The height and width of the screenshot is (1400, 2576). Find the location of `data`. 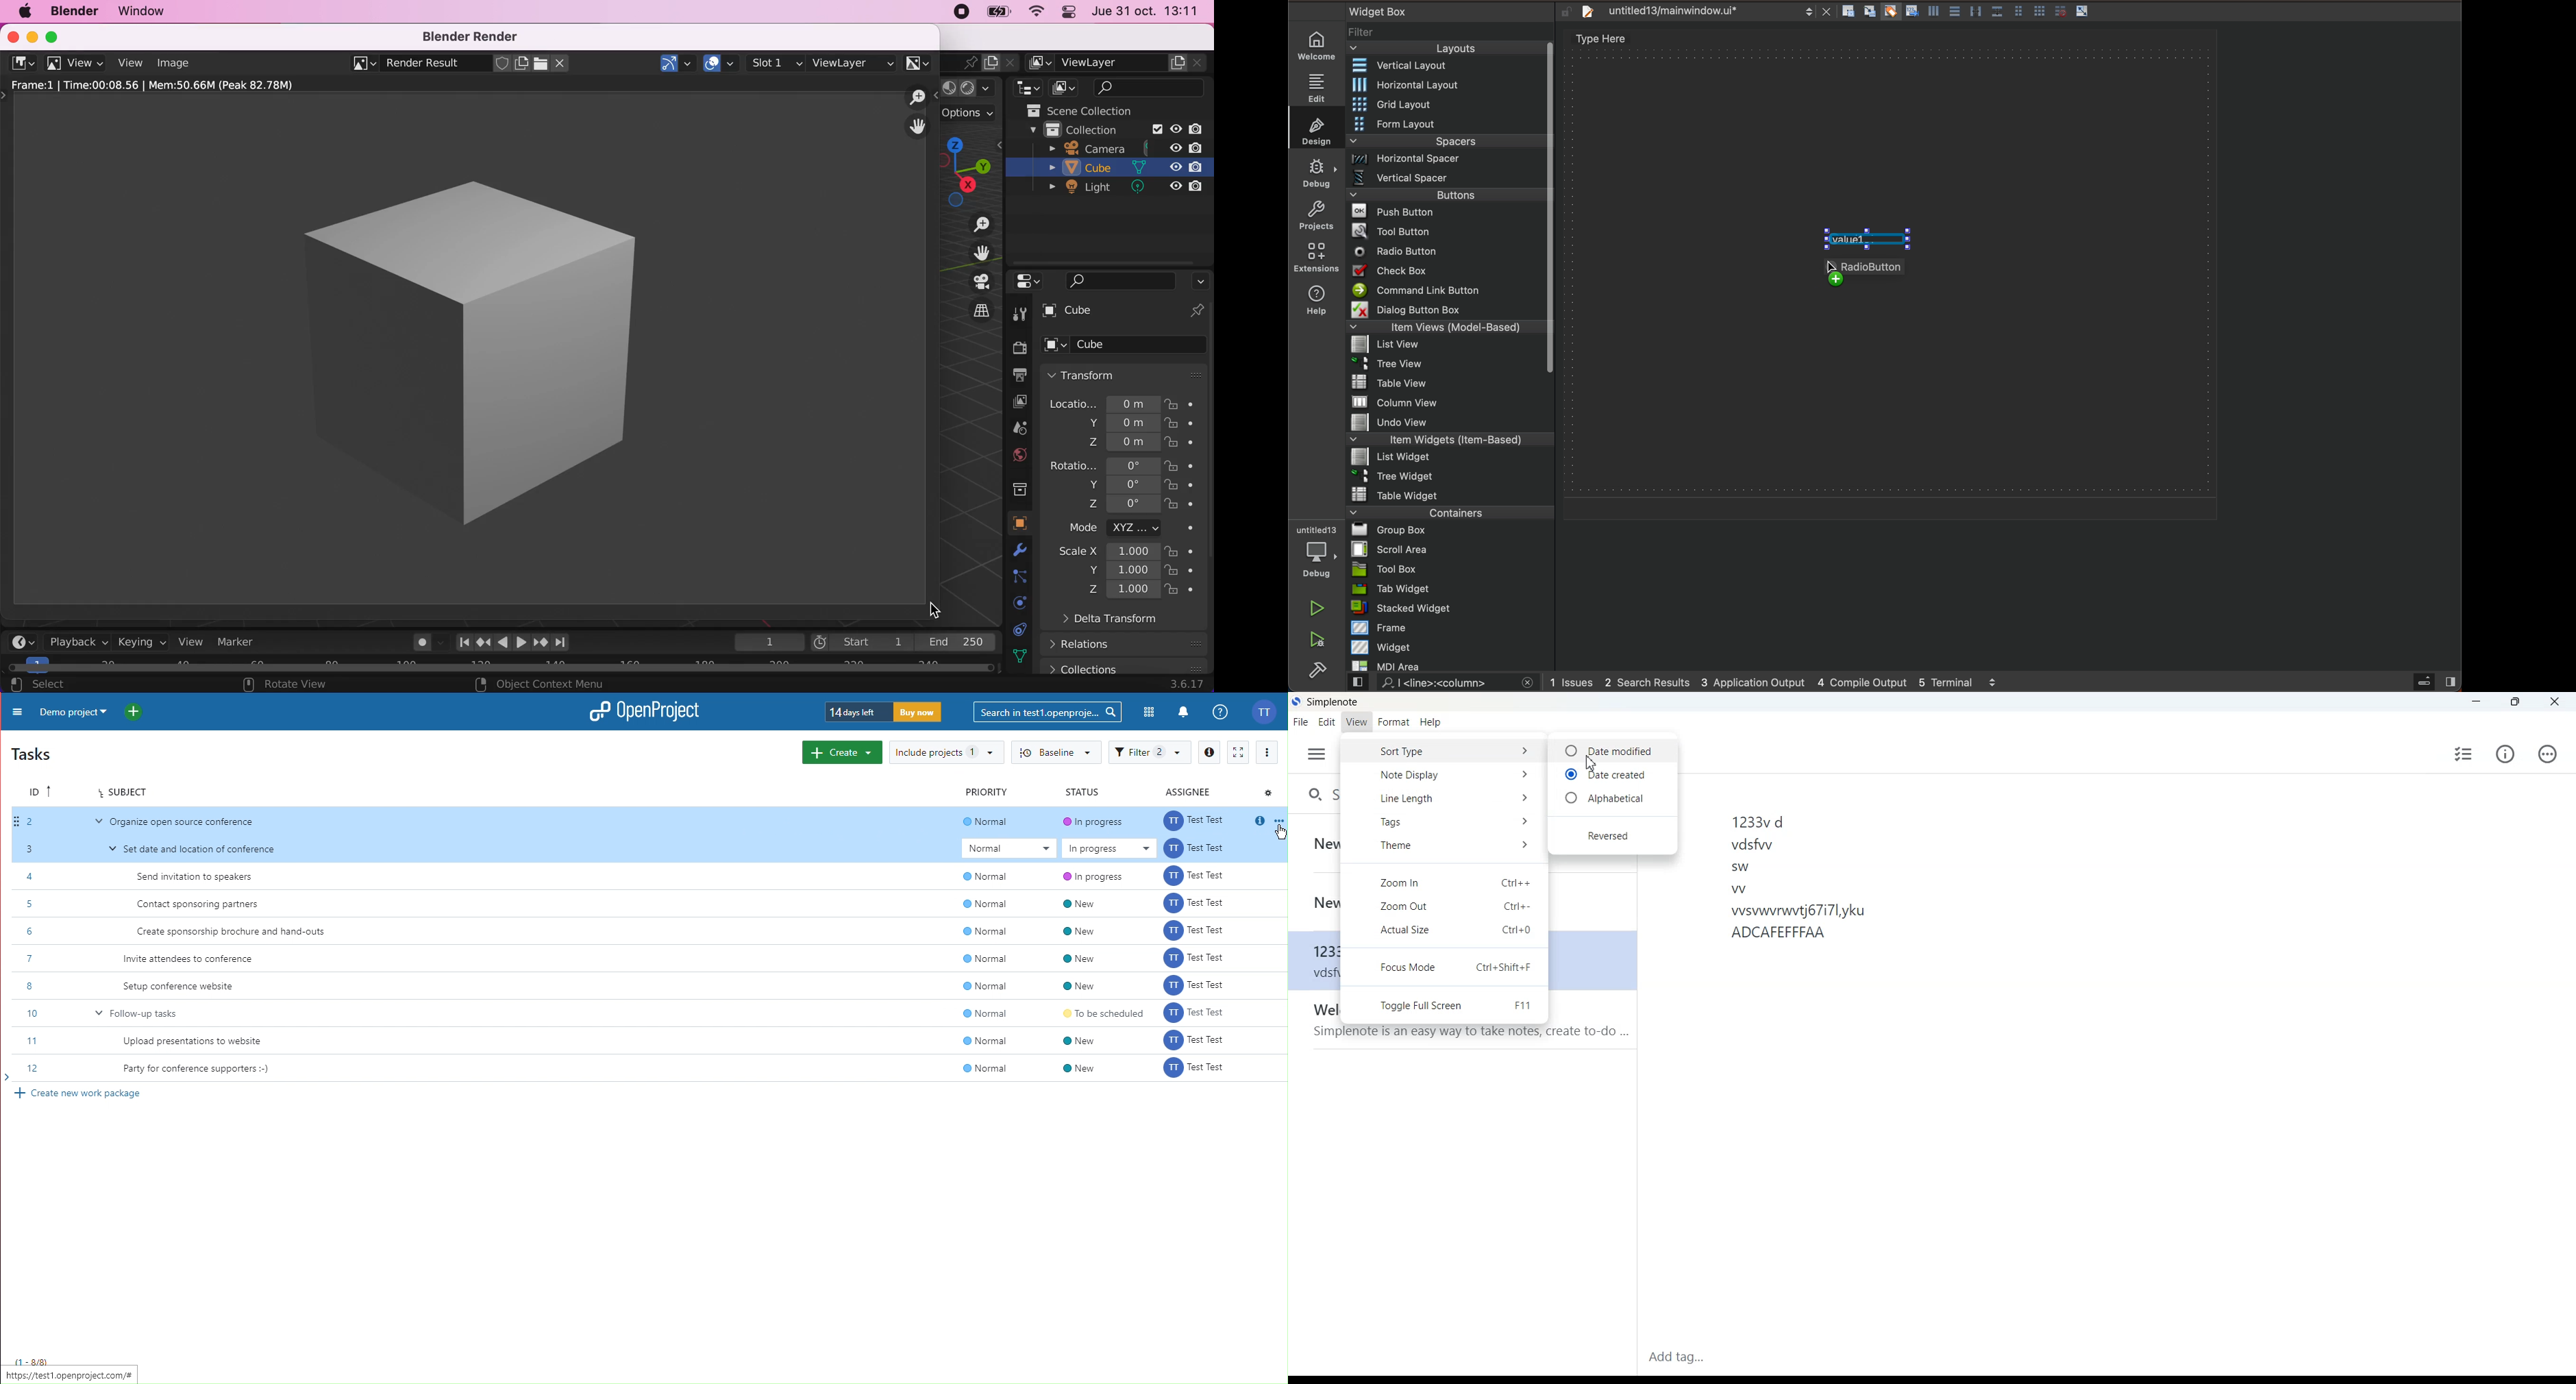

data is located at coordinates (1024, 629).